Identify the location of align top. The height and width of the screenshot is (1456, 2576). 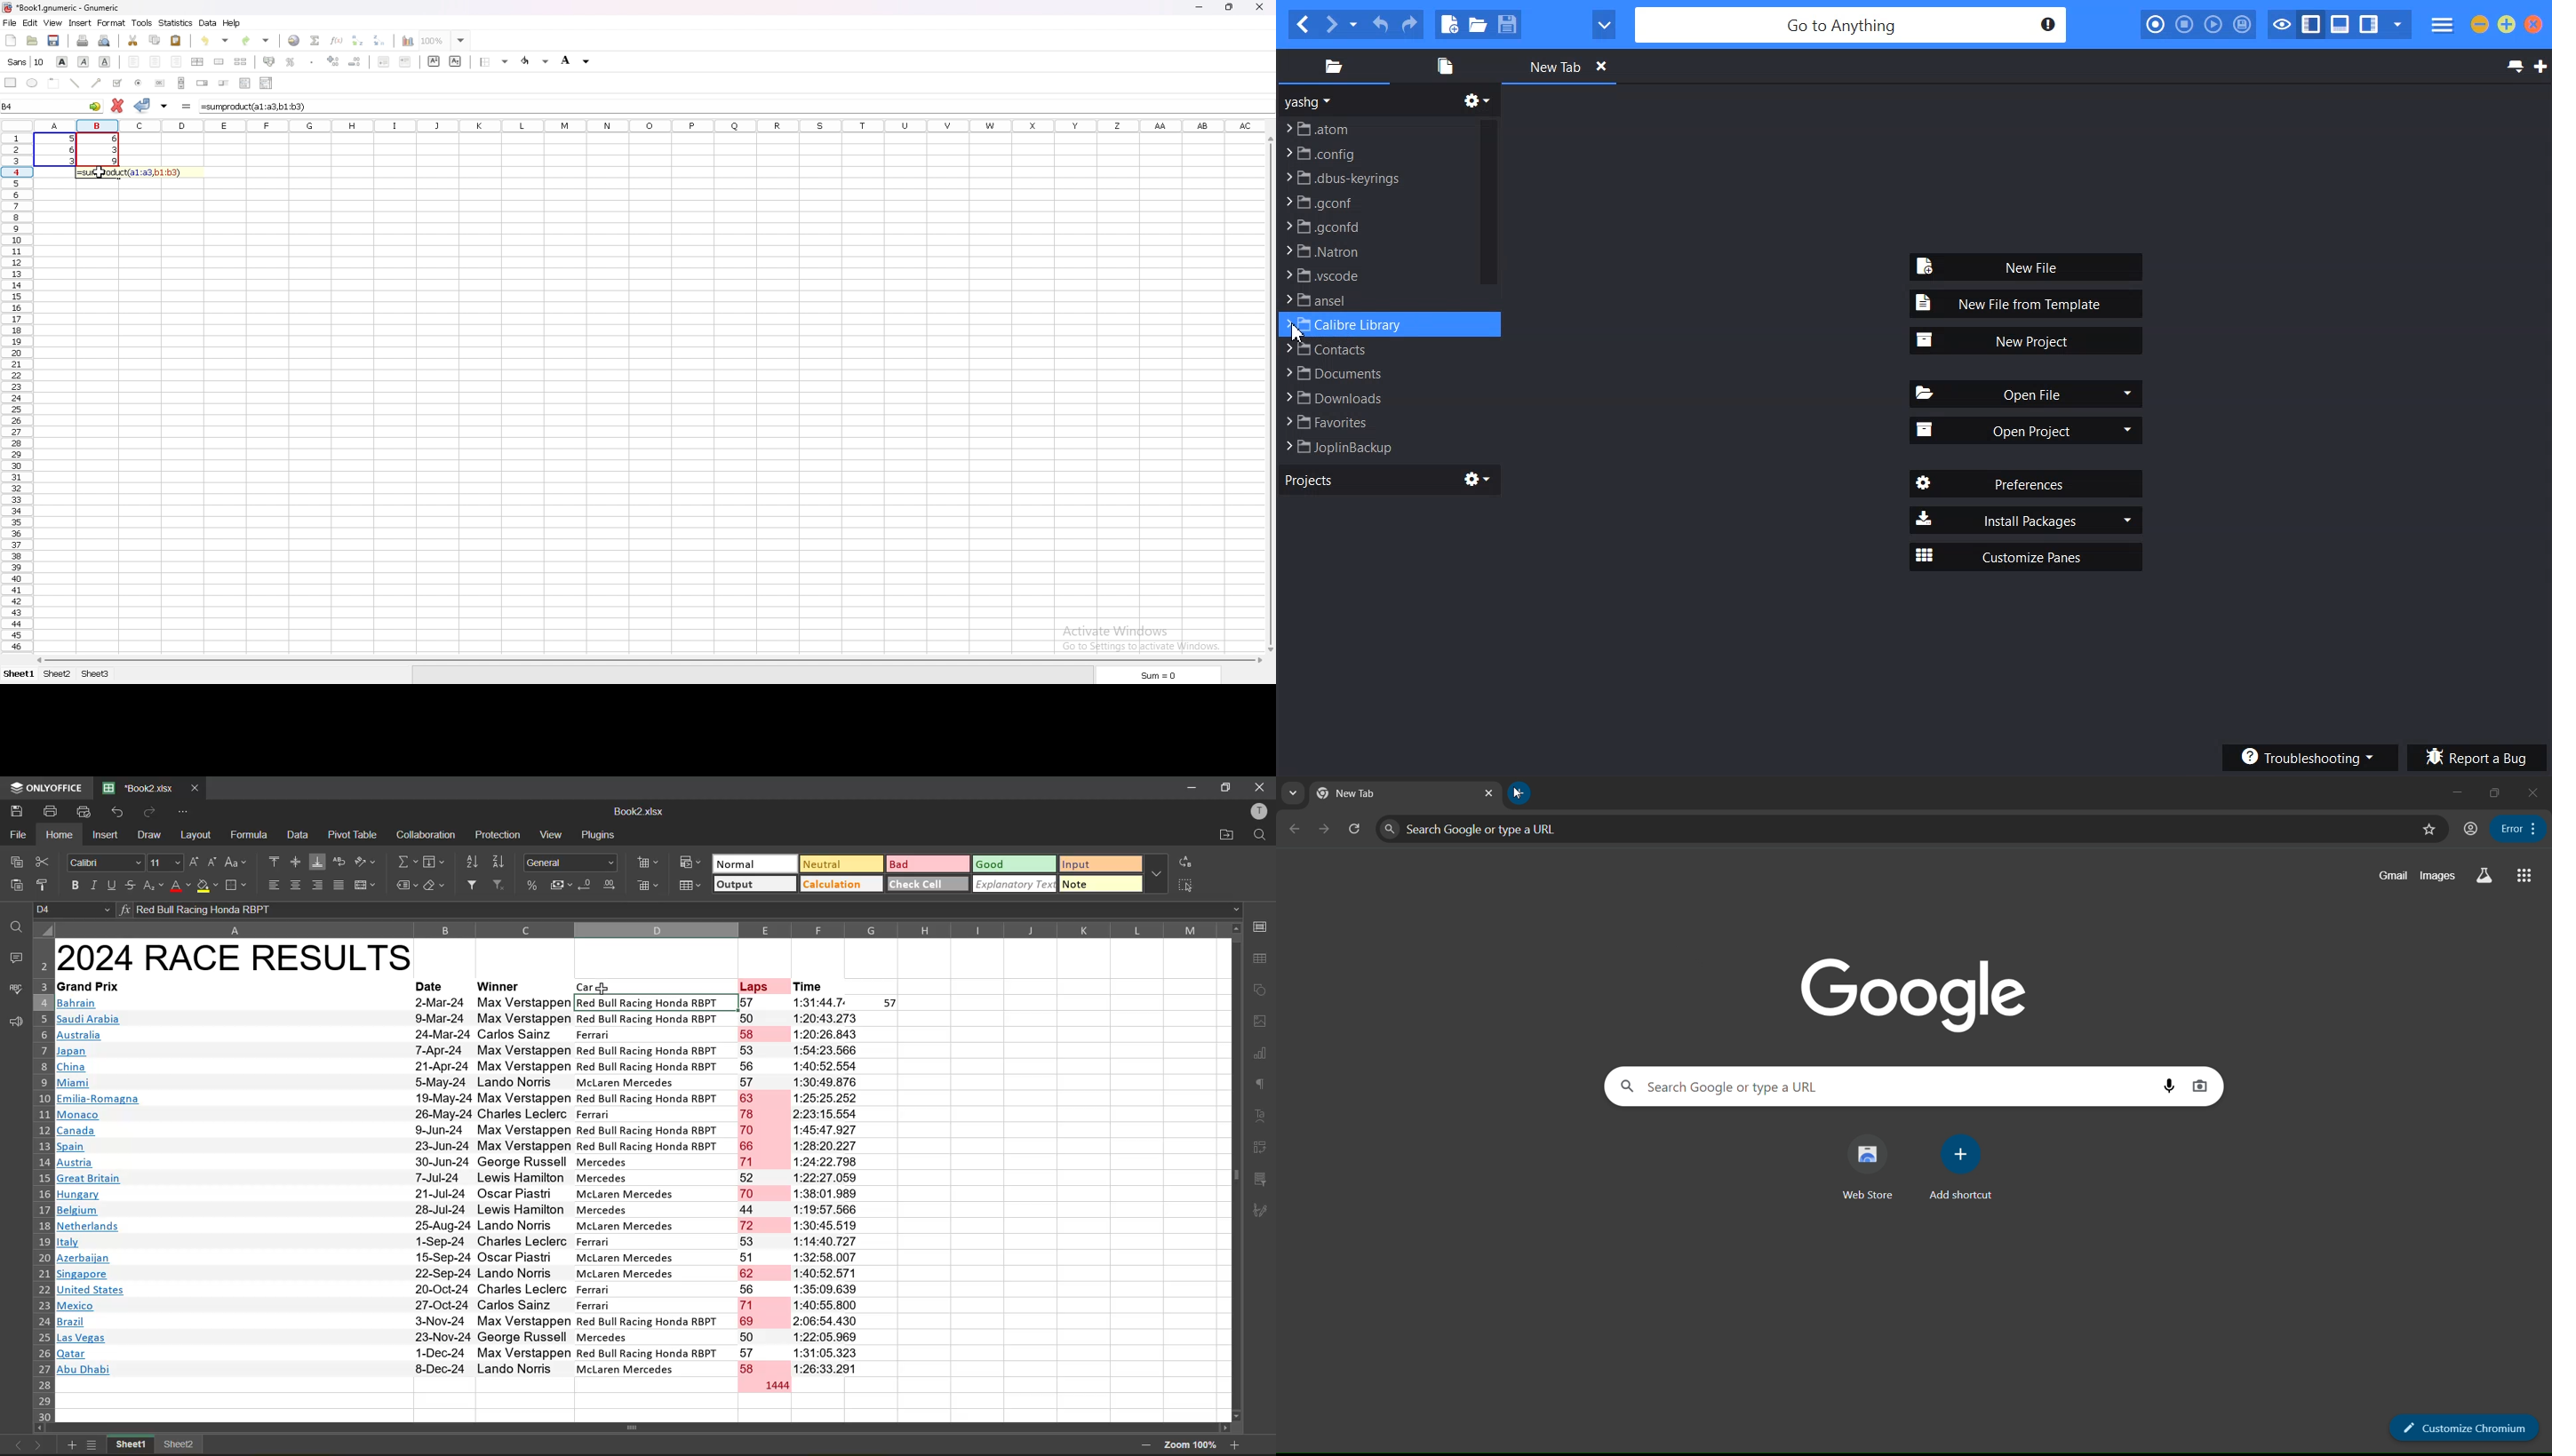
(272, 861).